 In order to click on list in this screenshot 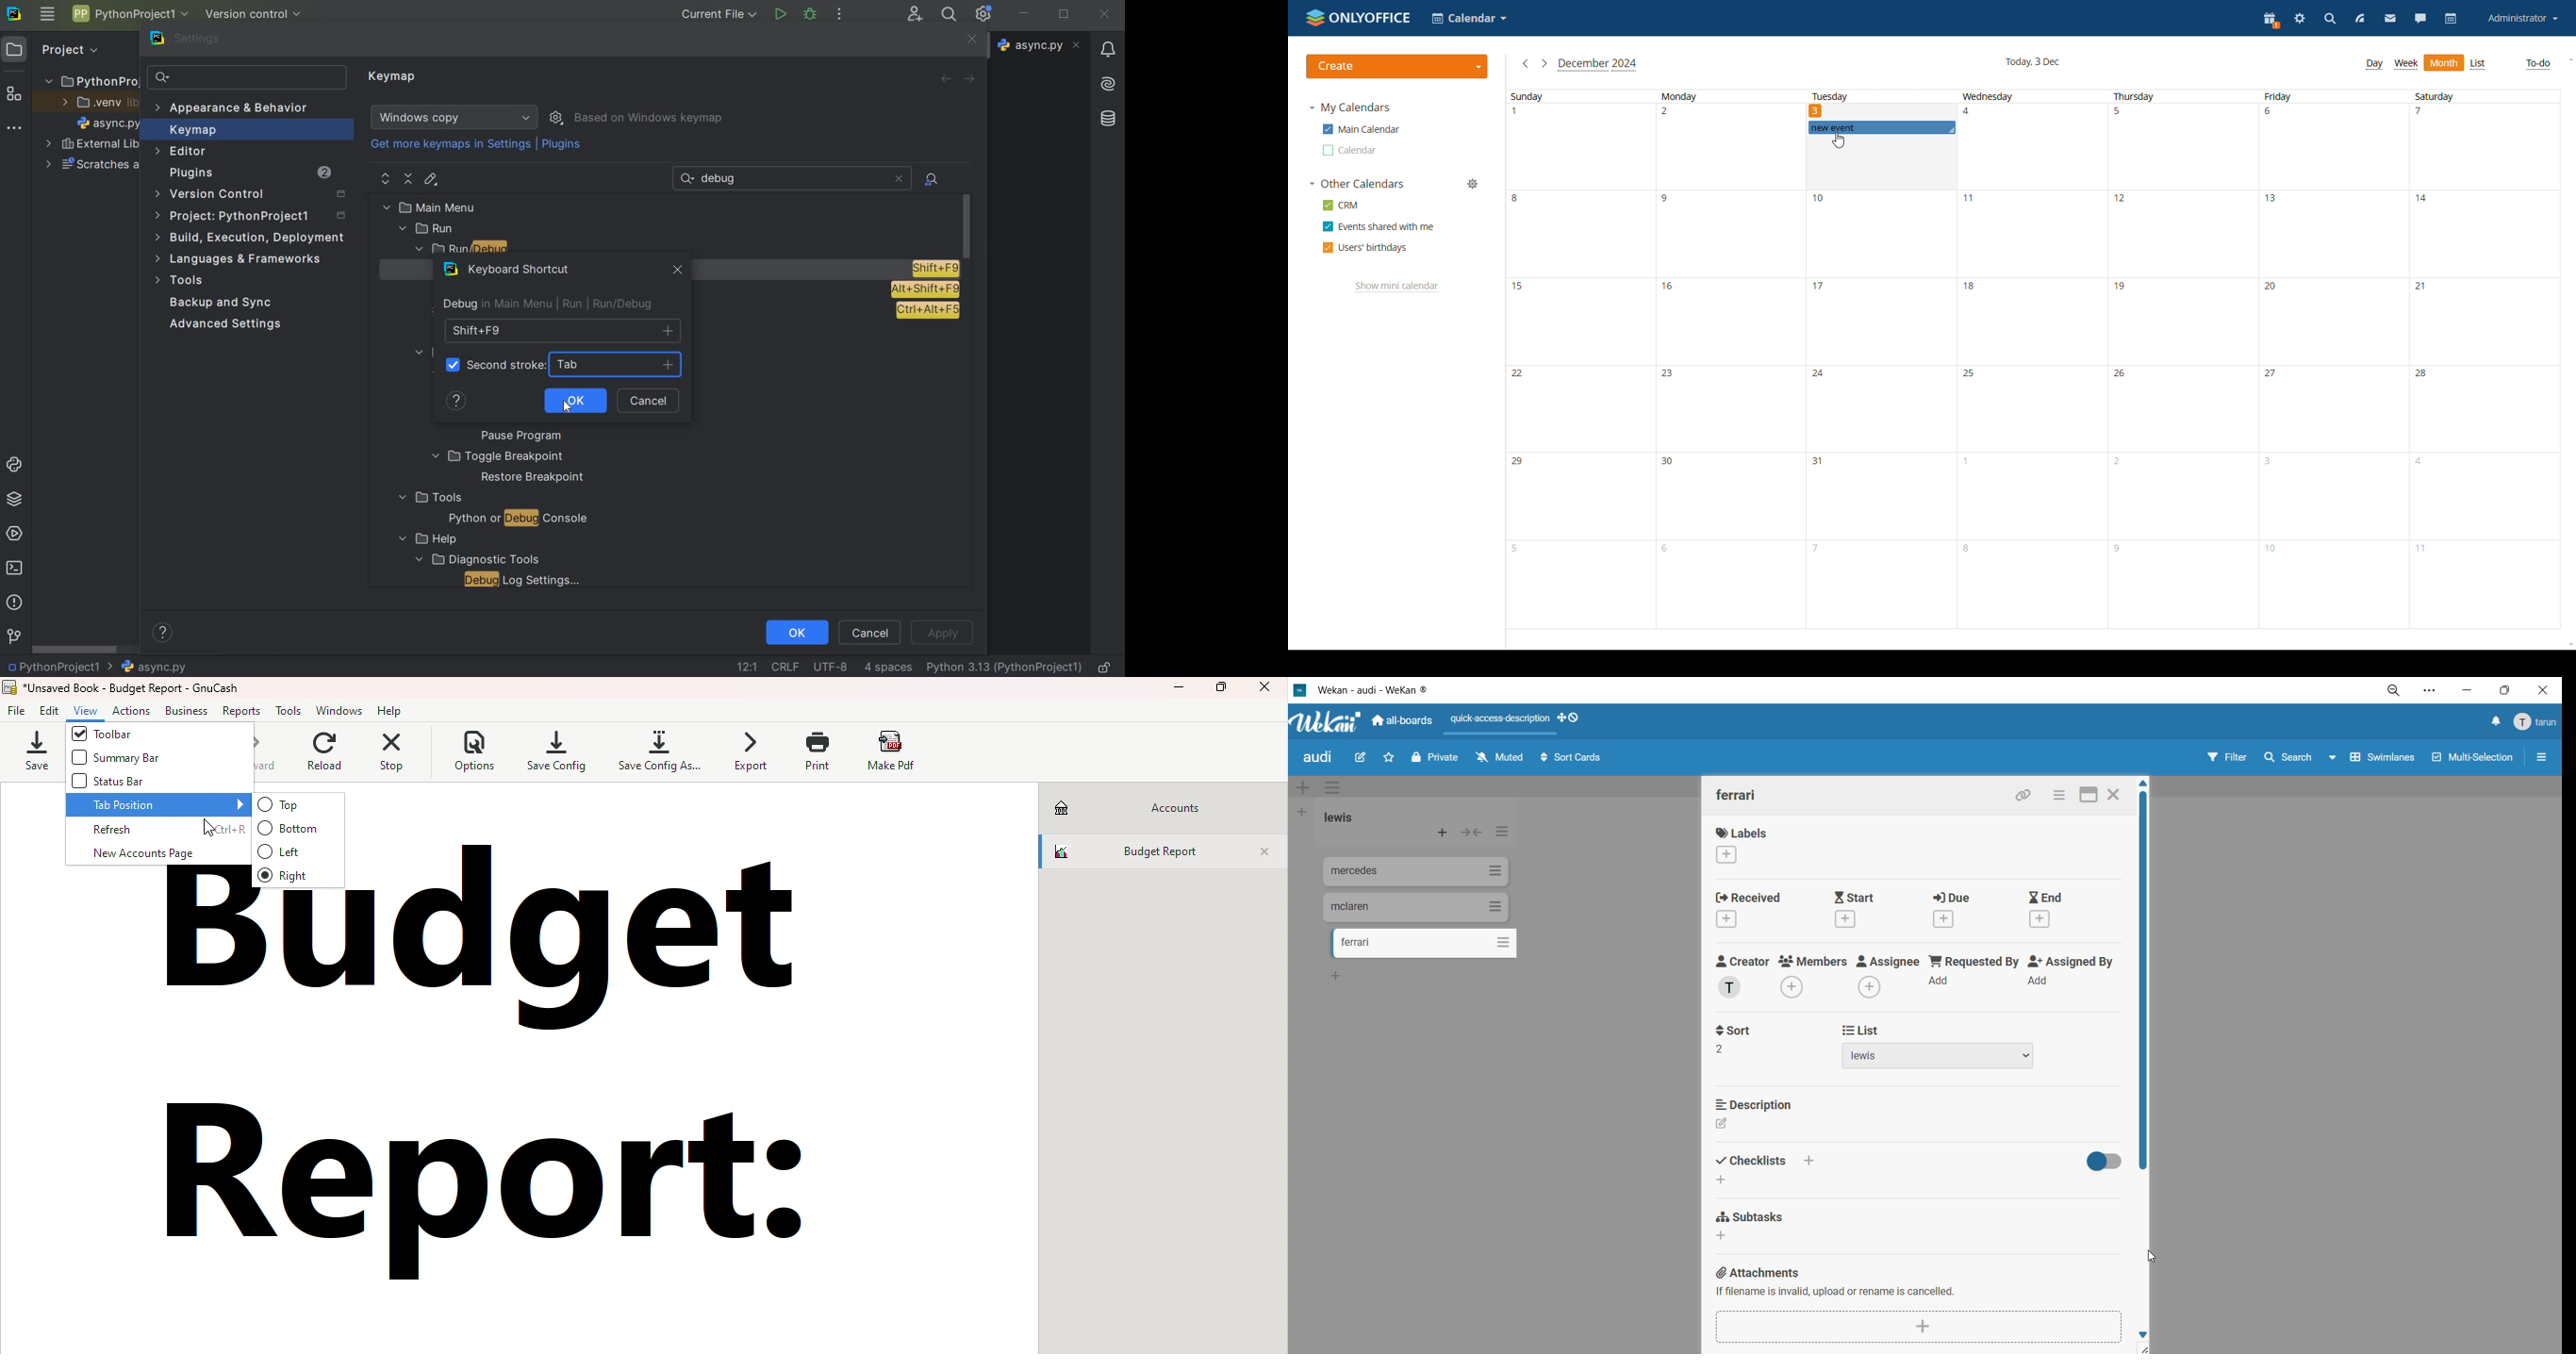, I will do `click(1935, 1043)`.